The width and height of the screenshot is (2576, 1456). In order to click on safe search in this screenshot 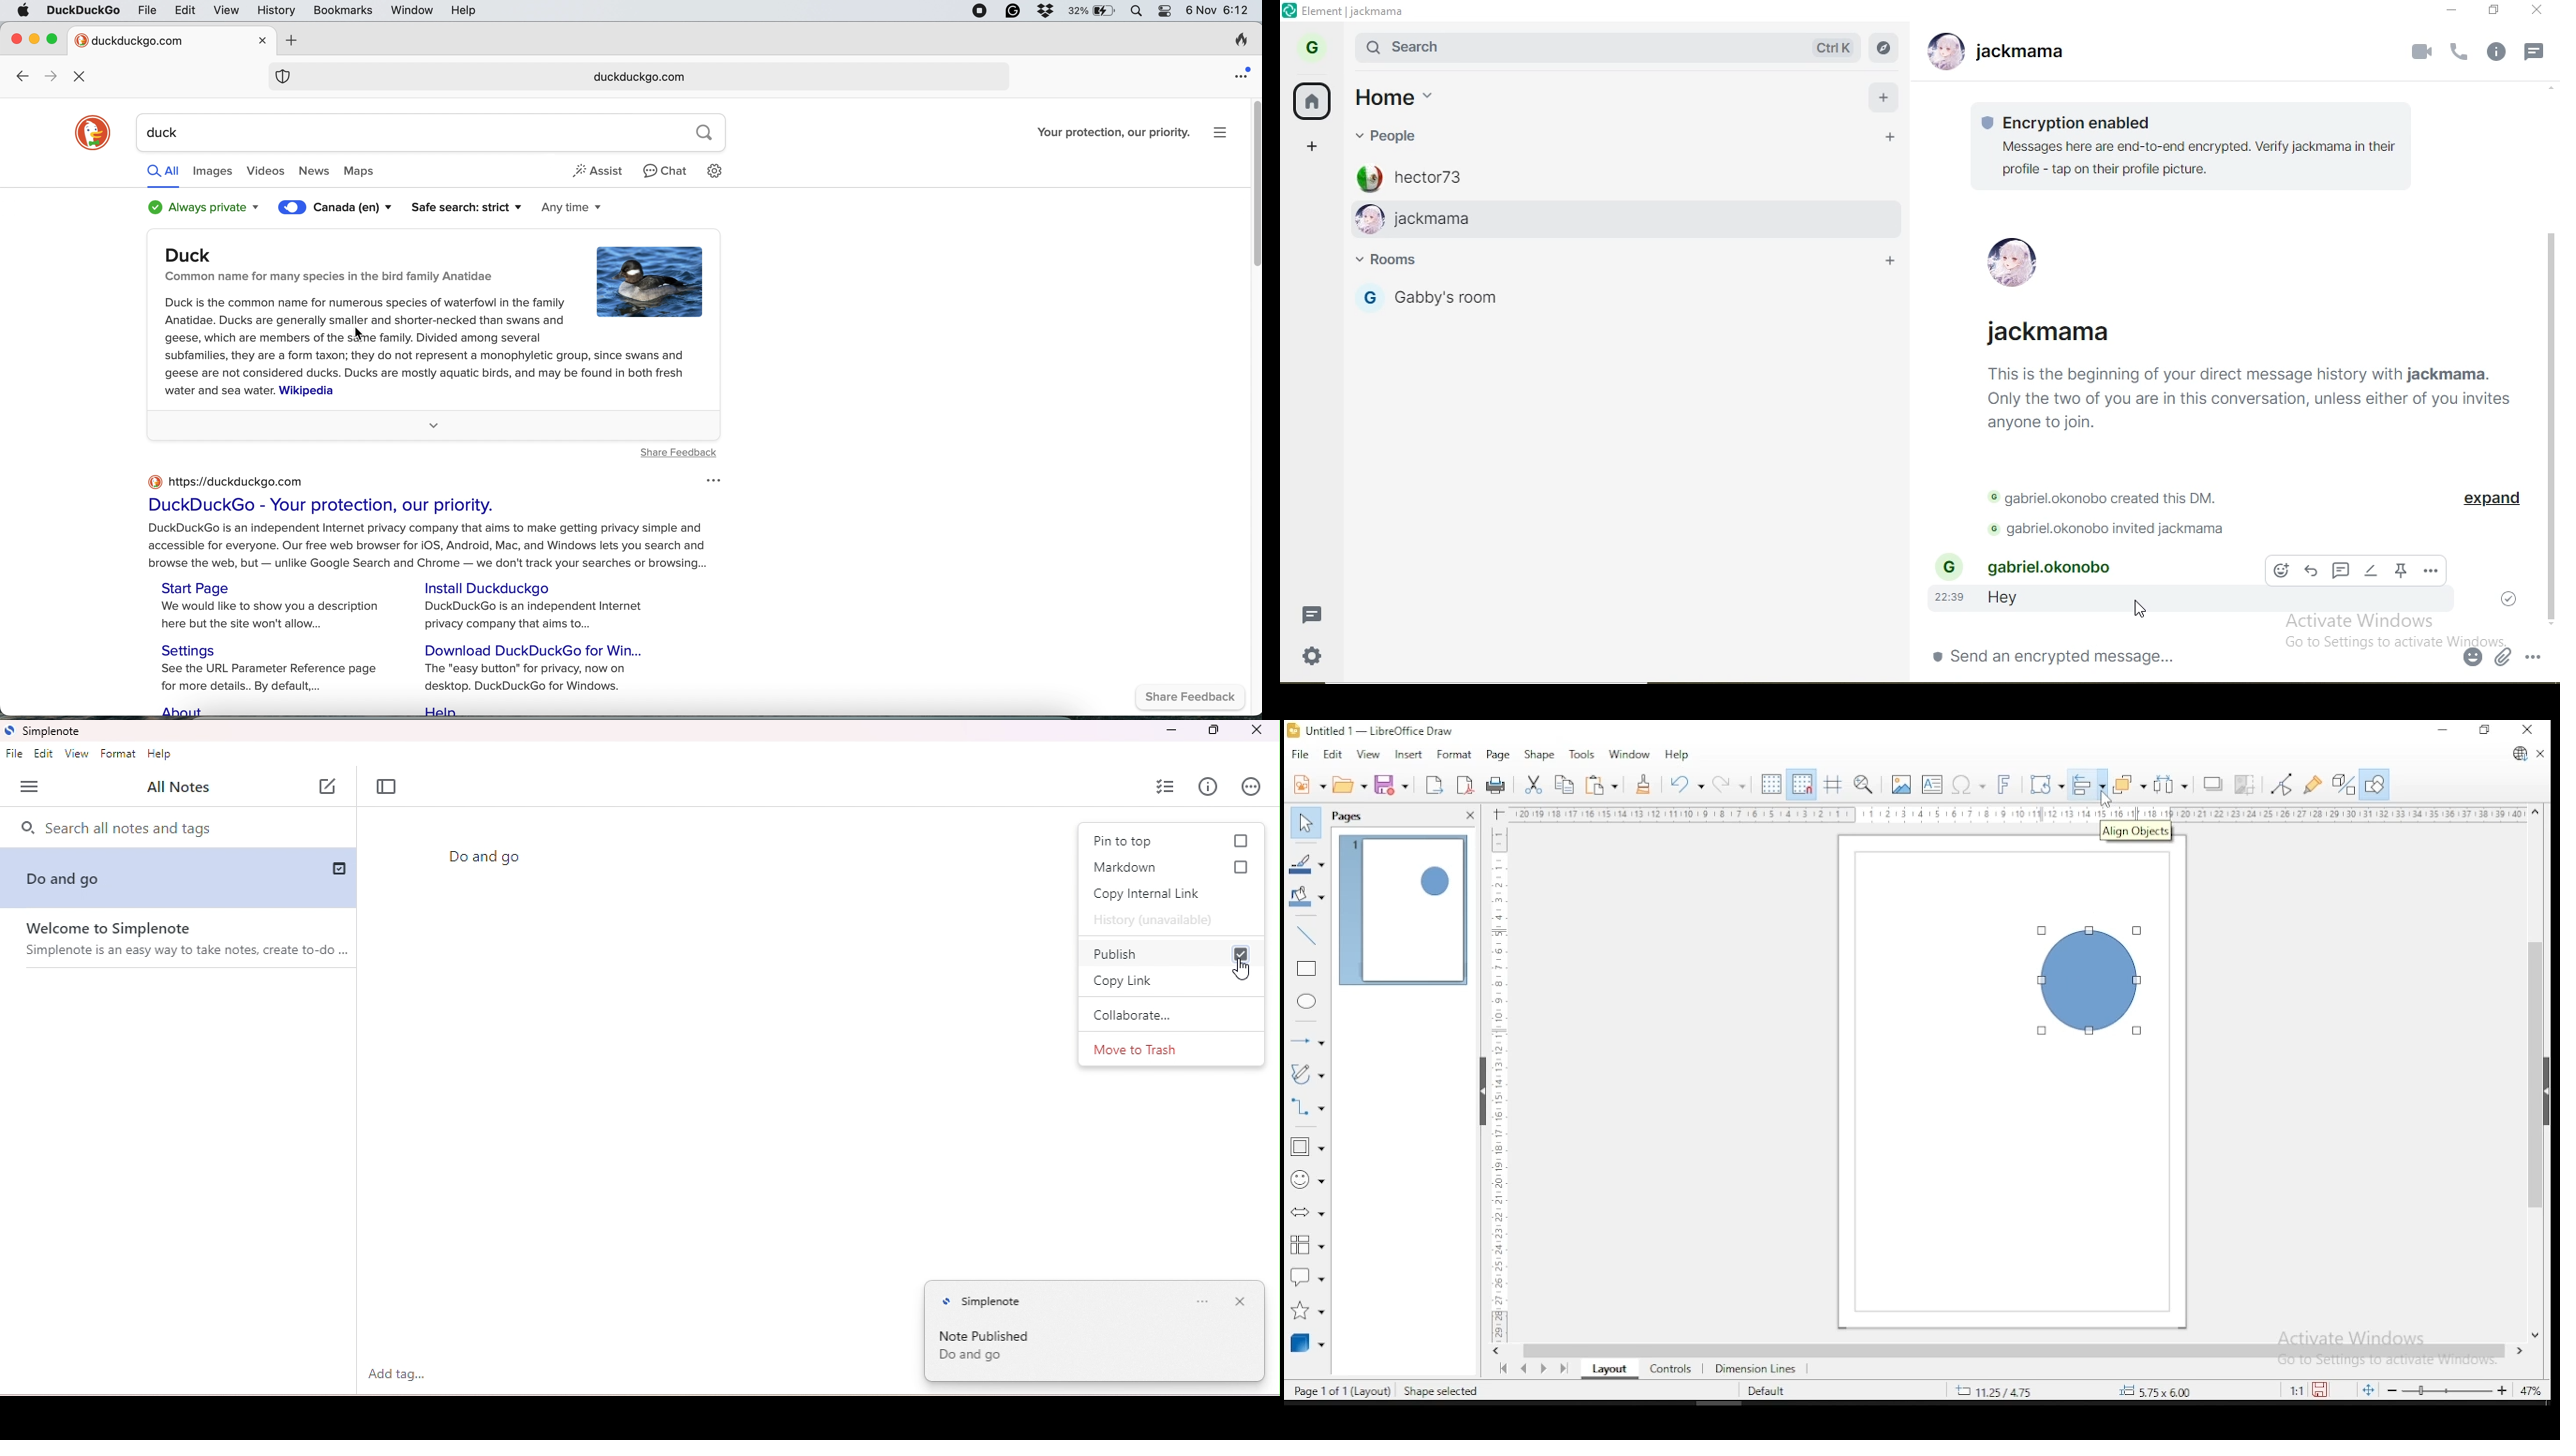, I will do `click(458, 208)`.